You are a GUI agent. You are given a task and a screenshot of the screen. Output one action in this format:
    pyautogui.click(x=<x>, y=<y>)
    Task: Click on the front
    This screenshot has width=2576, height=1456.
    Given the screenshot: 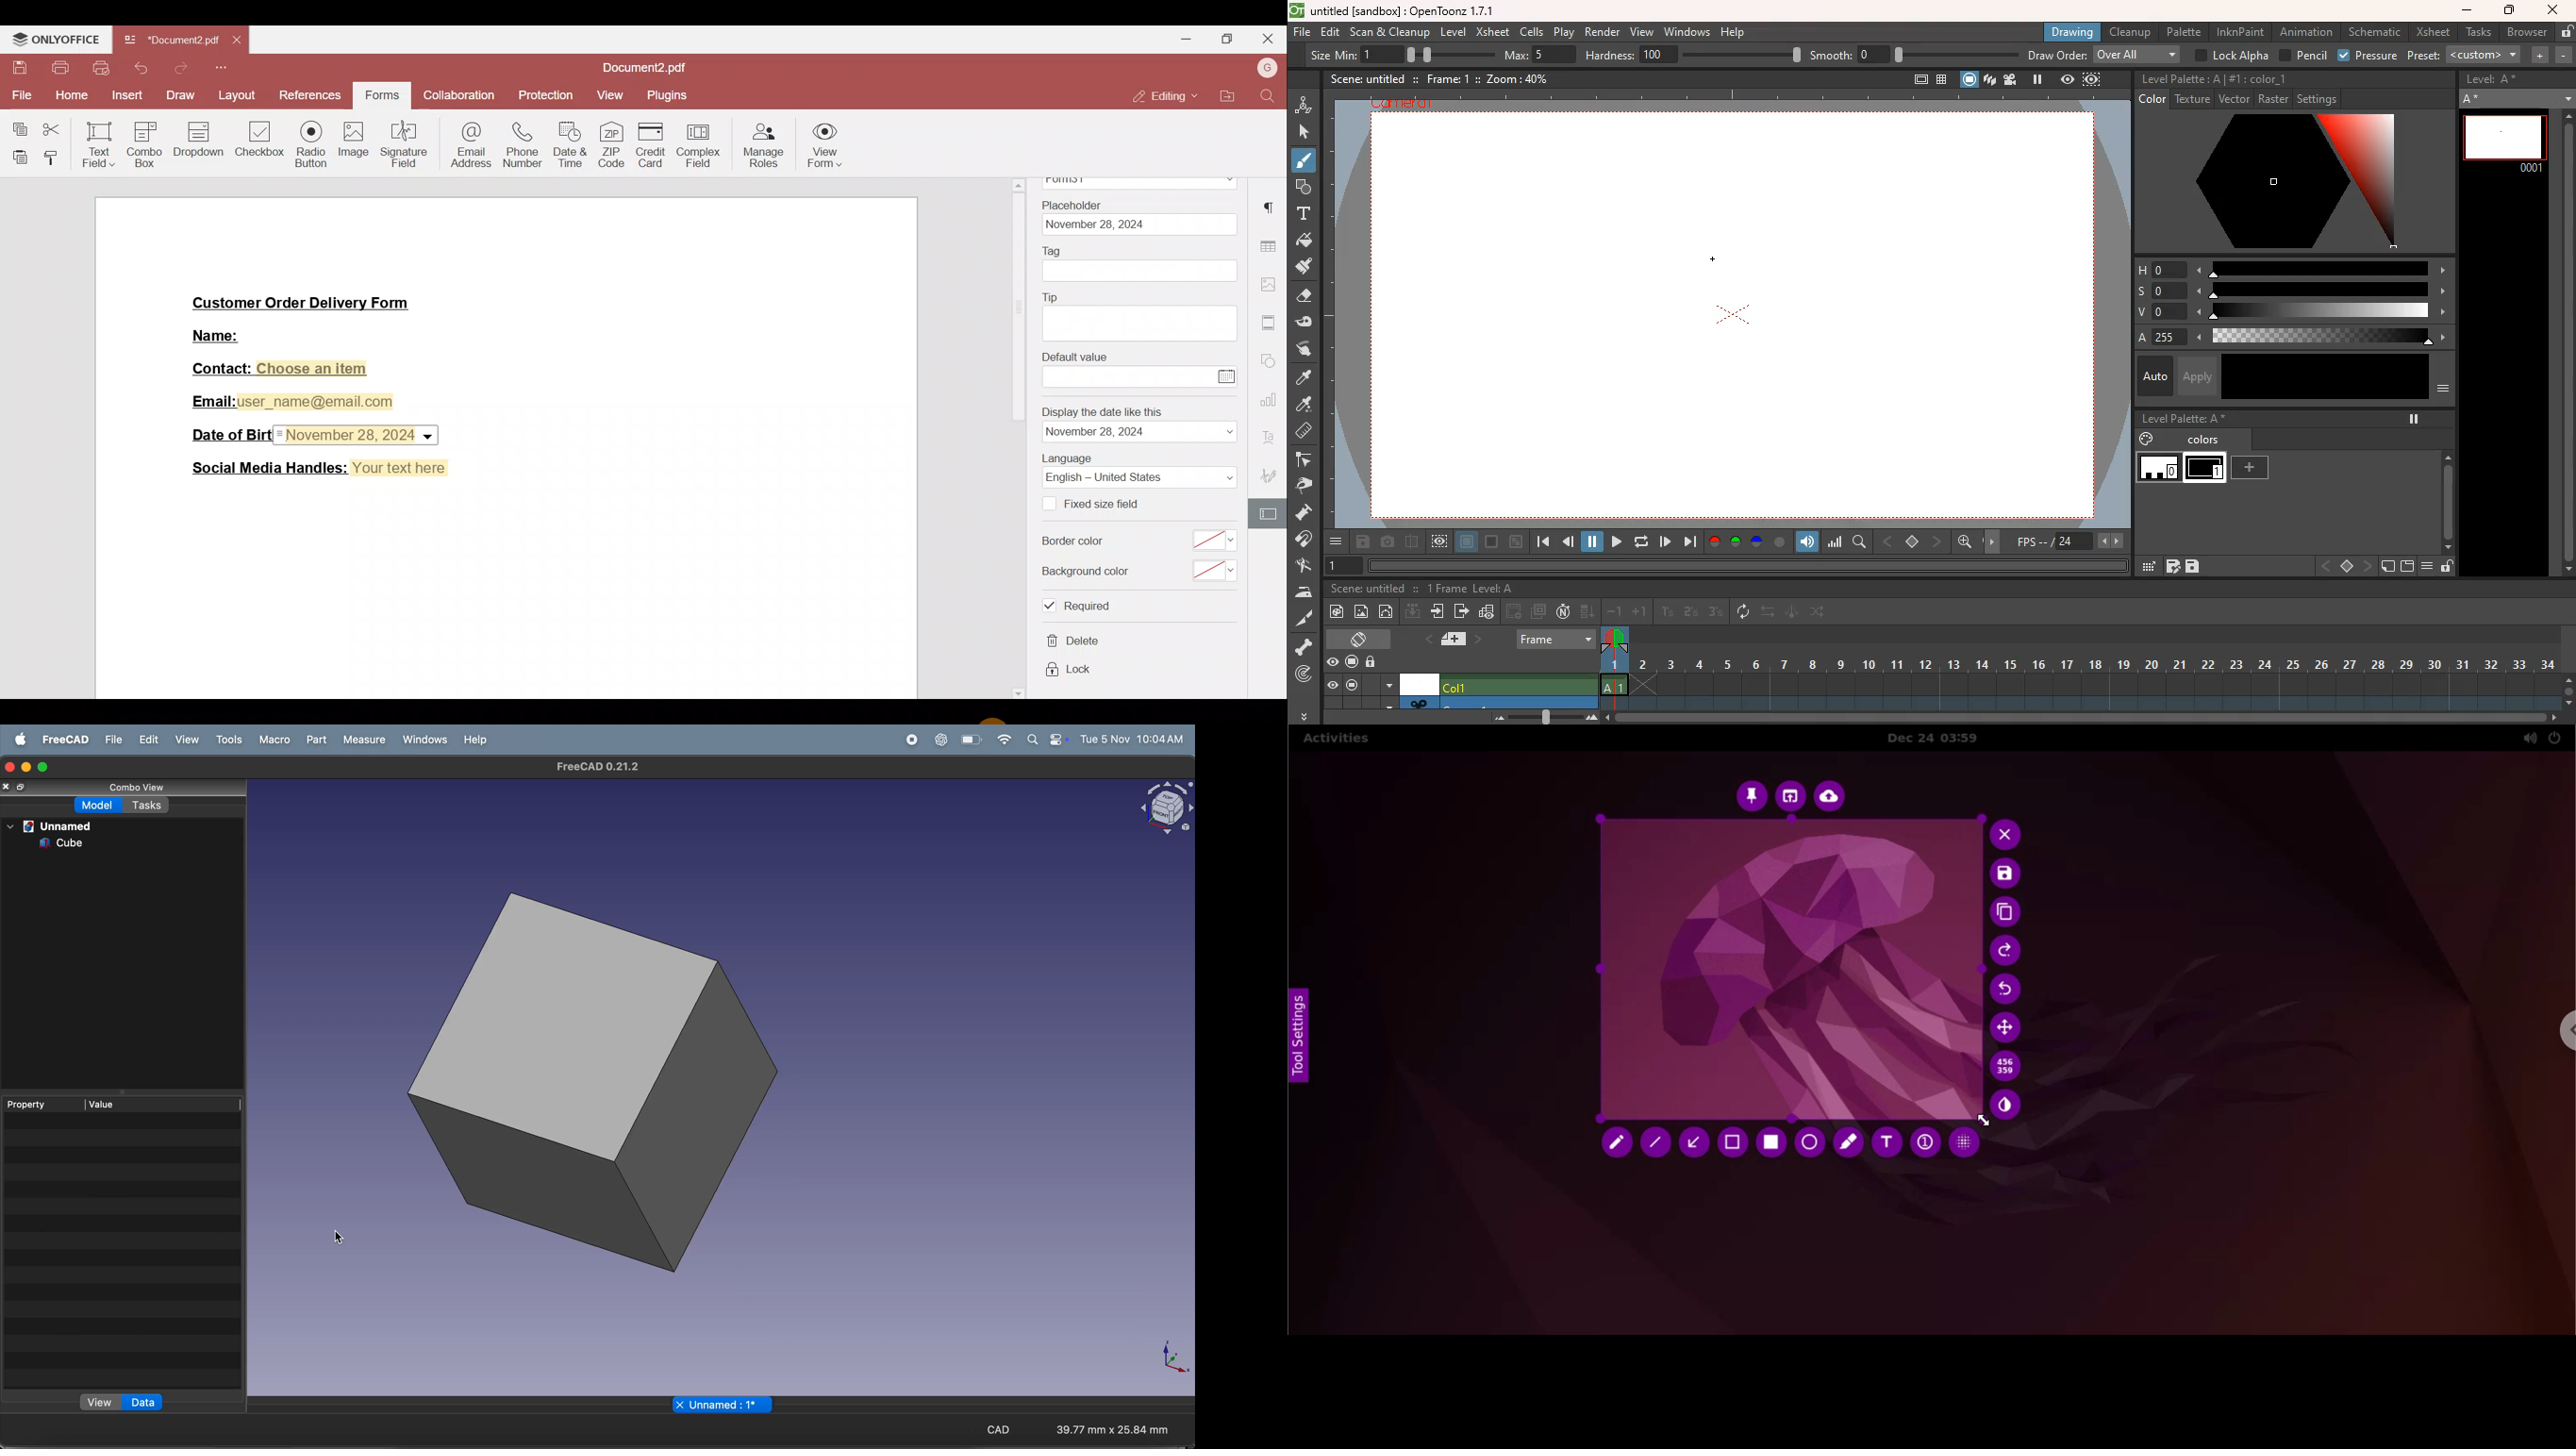 What is the action you would take?
    pyautogui.click(x=1938, y=541)
    